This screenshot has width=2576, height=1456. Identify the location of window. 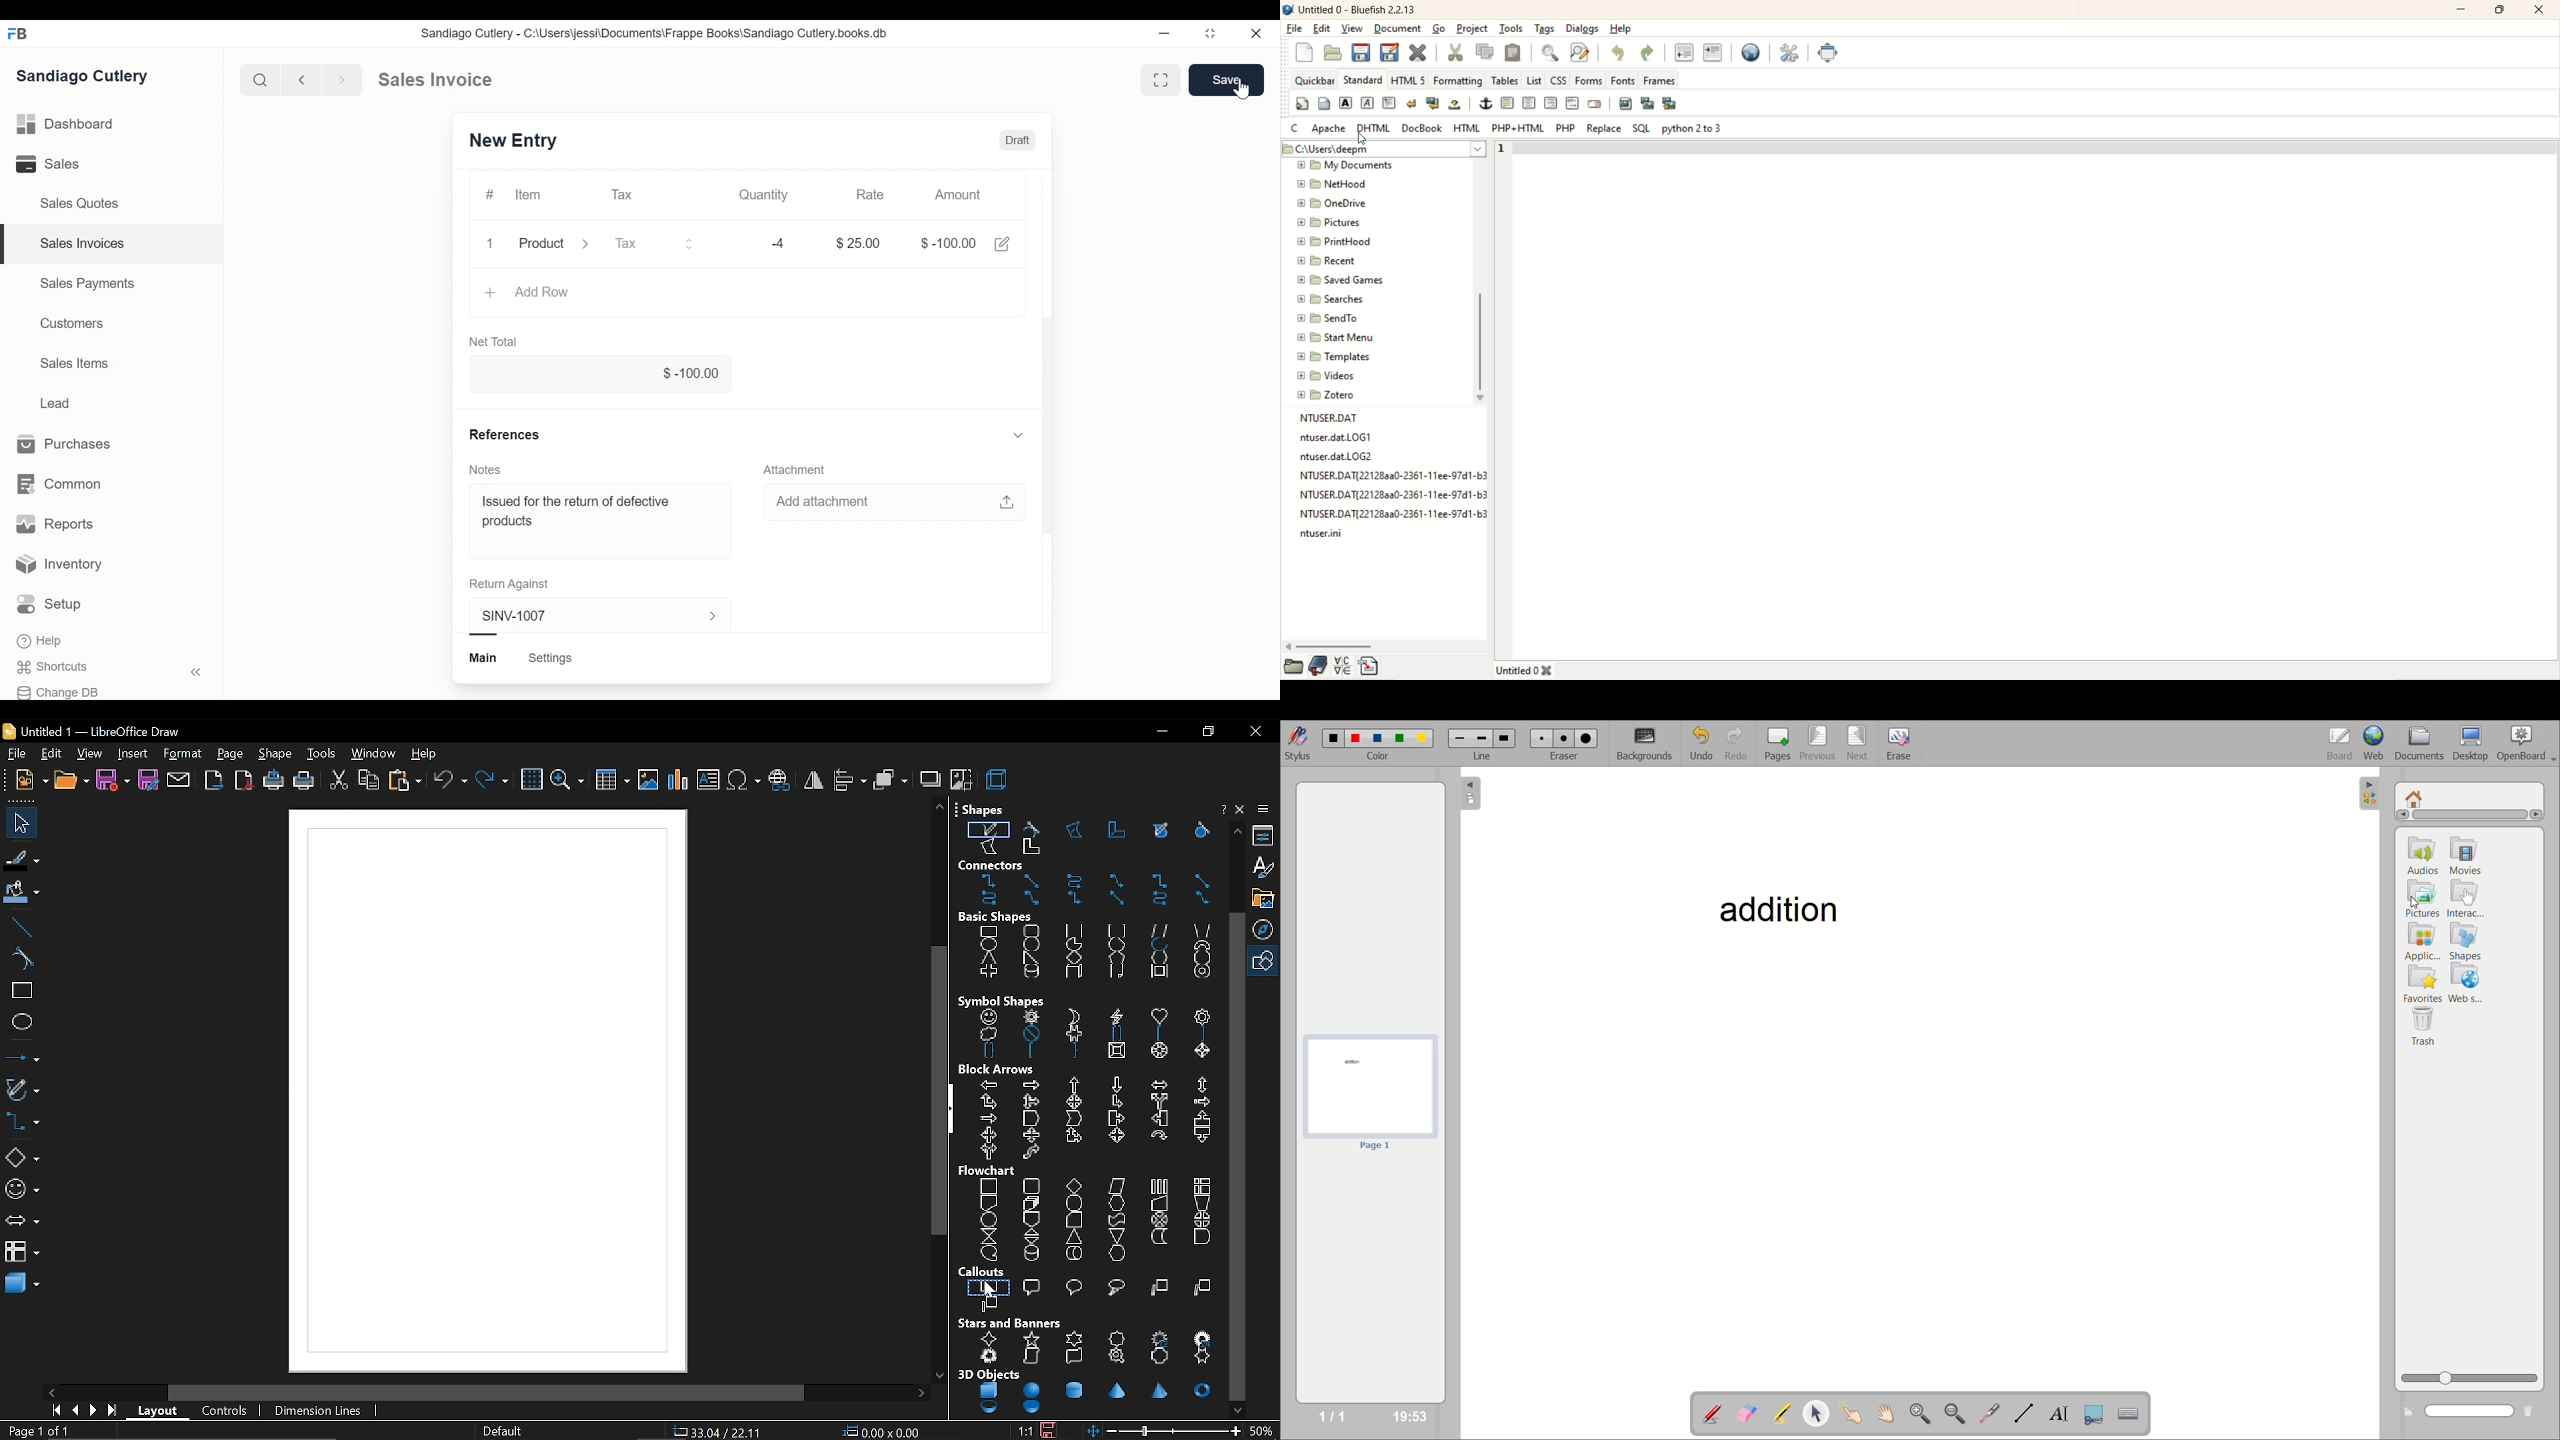
(374, 754).